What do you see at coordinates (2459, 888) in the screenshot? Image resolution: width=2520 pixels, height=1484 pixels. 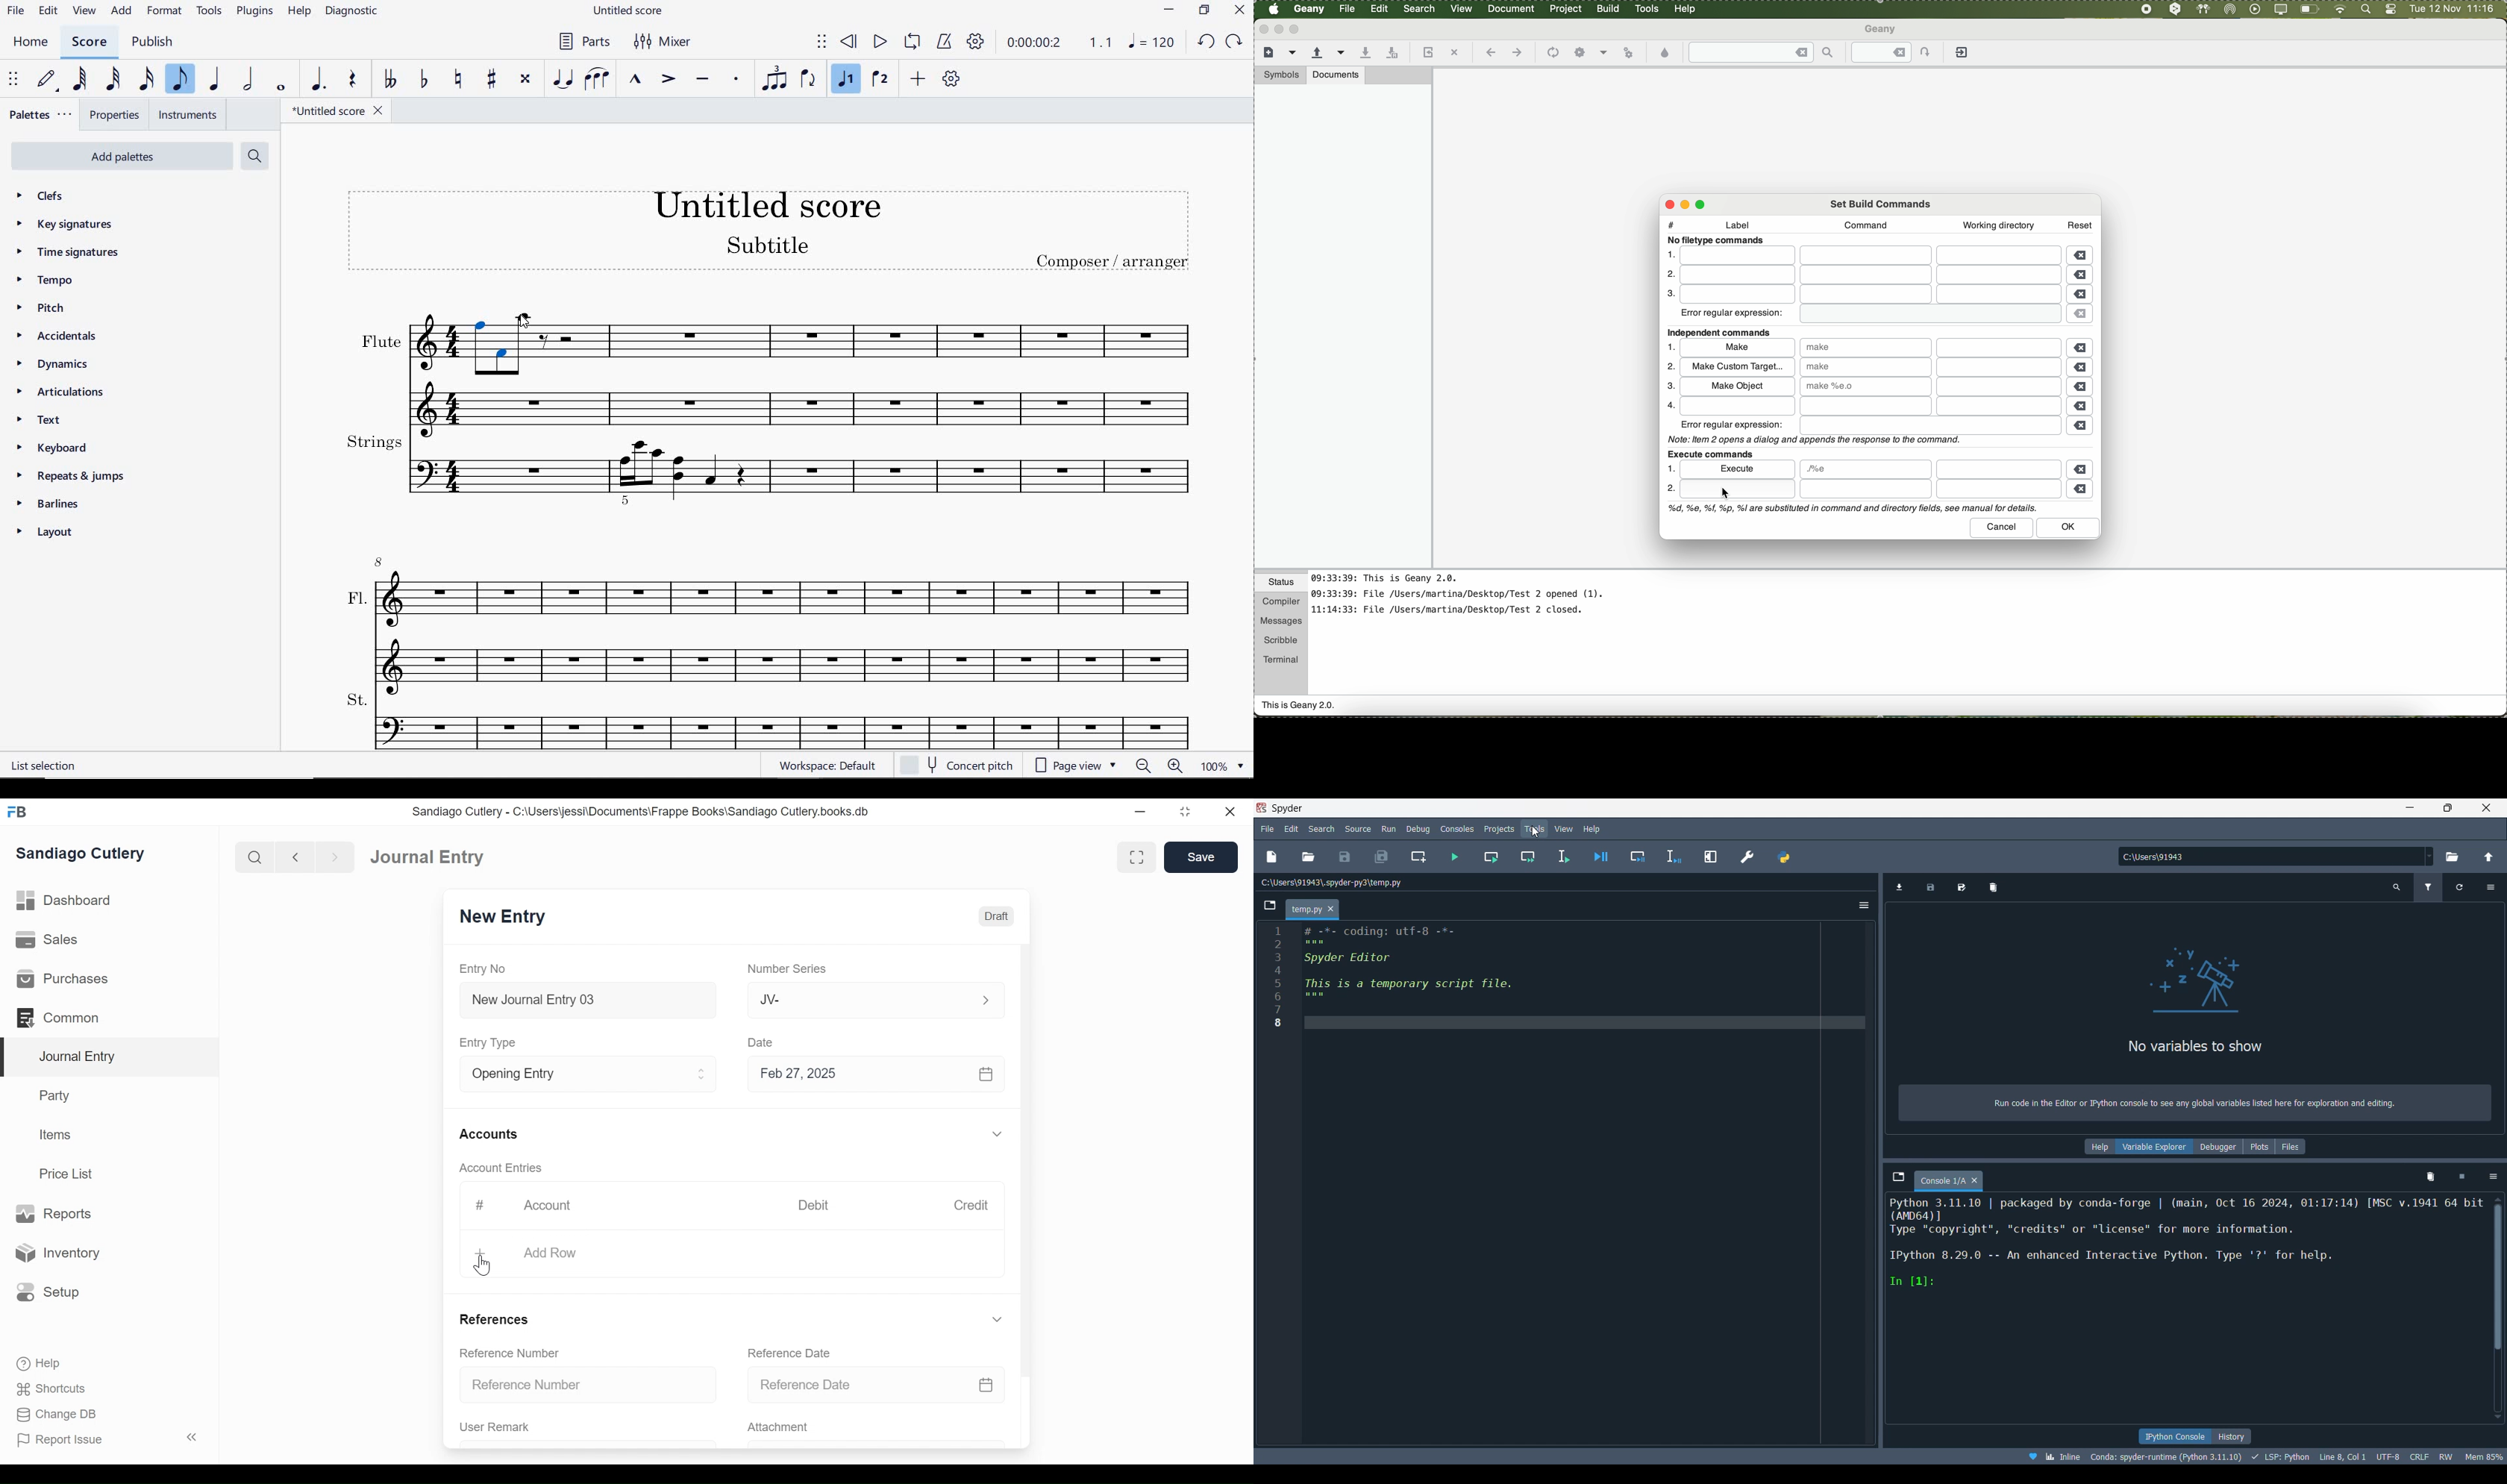 I see `Refresh variables` at bounding box center [2459, 888].